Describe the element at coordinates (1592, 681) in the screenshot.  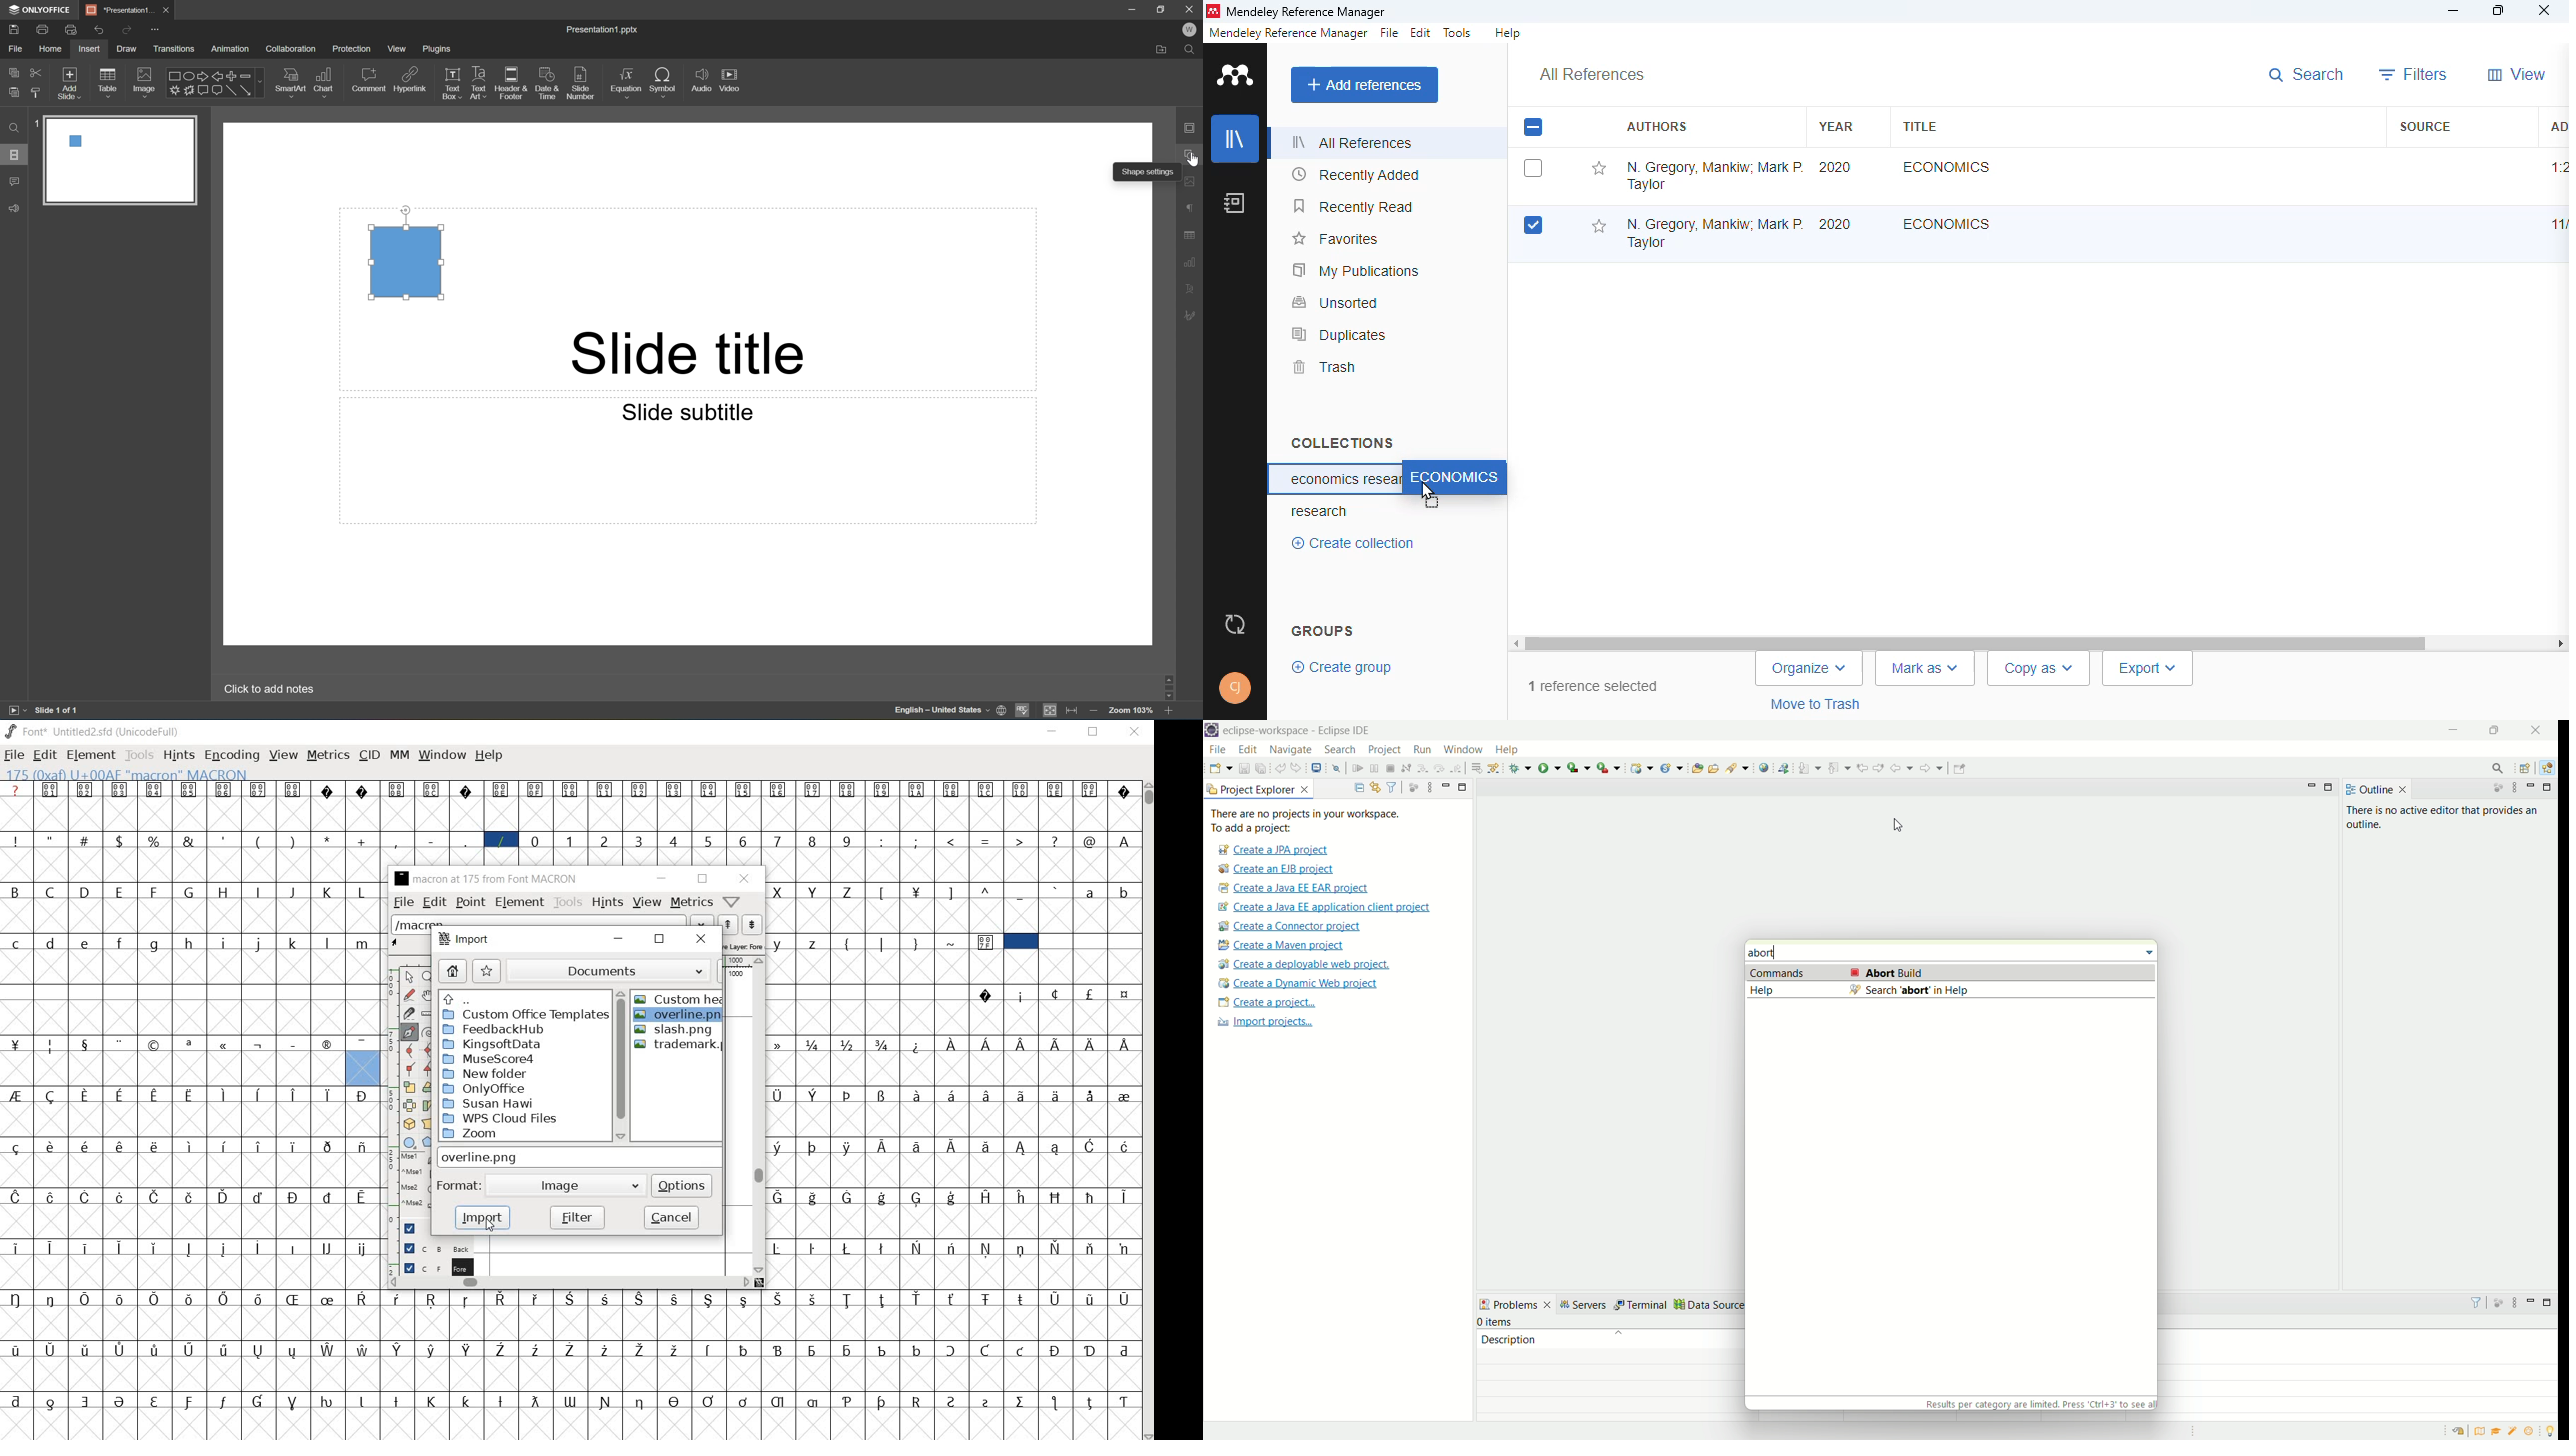
I see `1 refrence selected` at that location.